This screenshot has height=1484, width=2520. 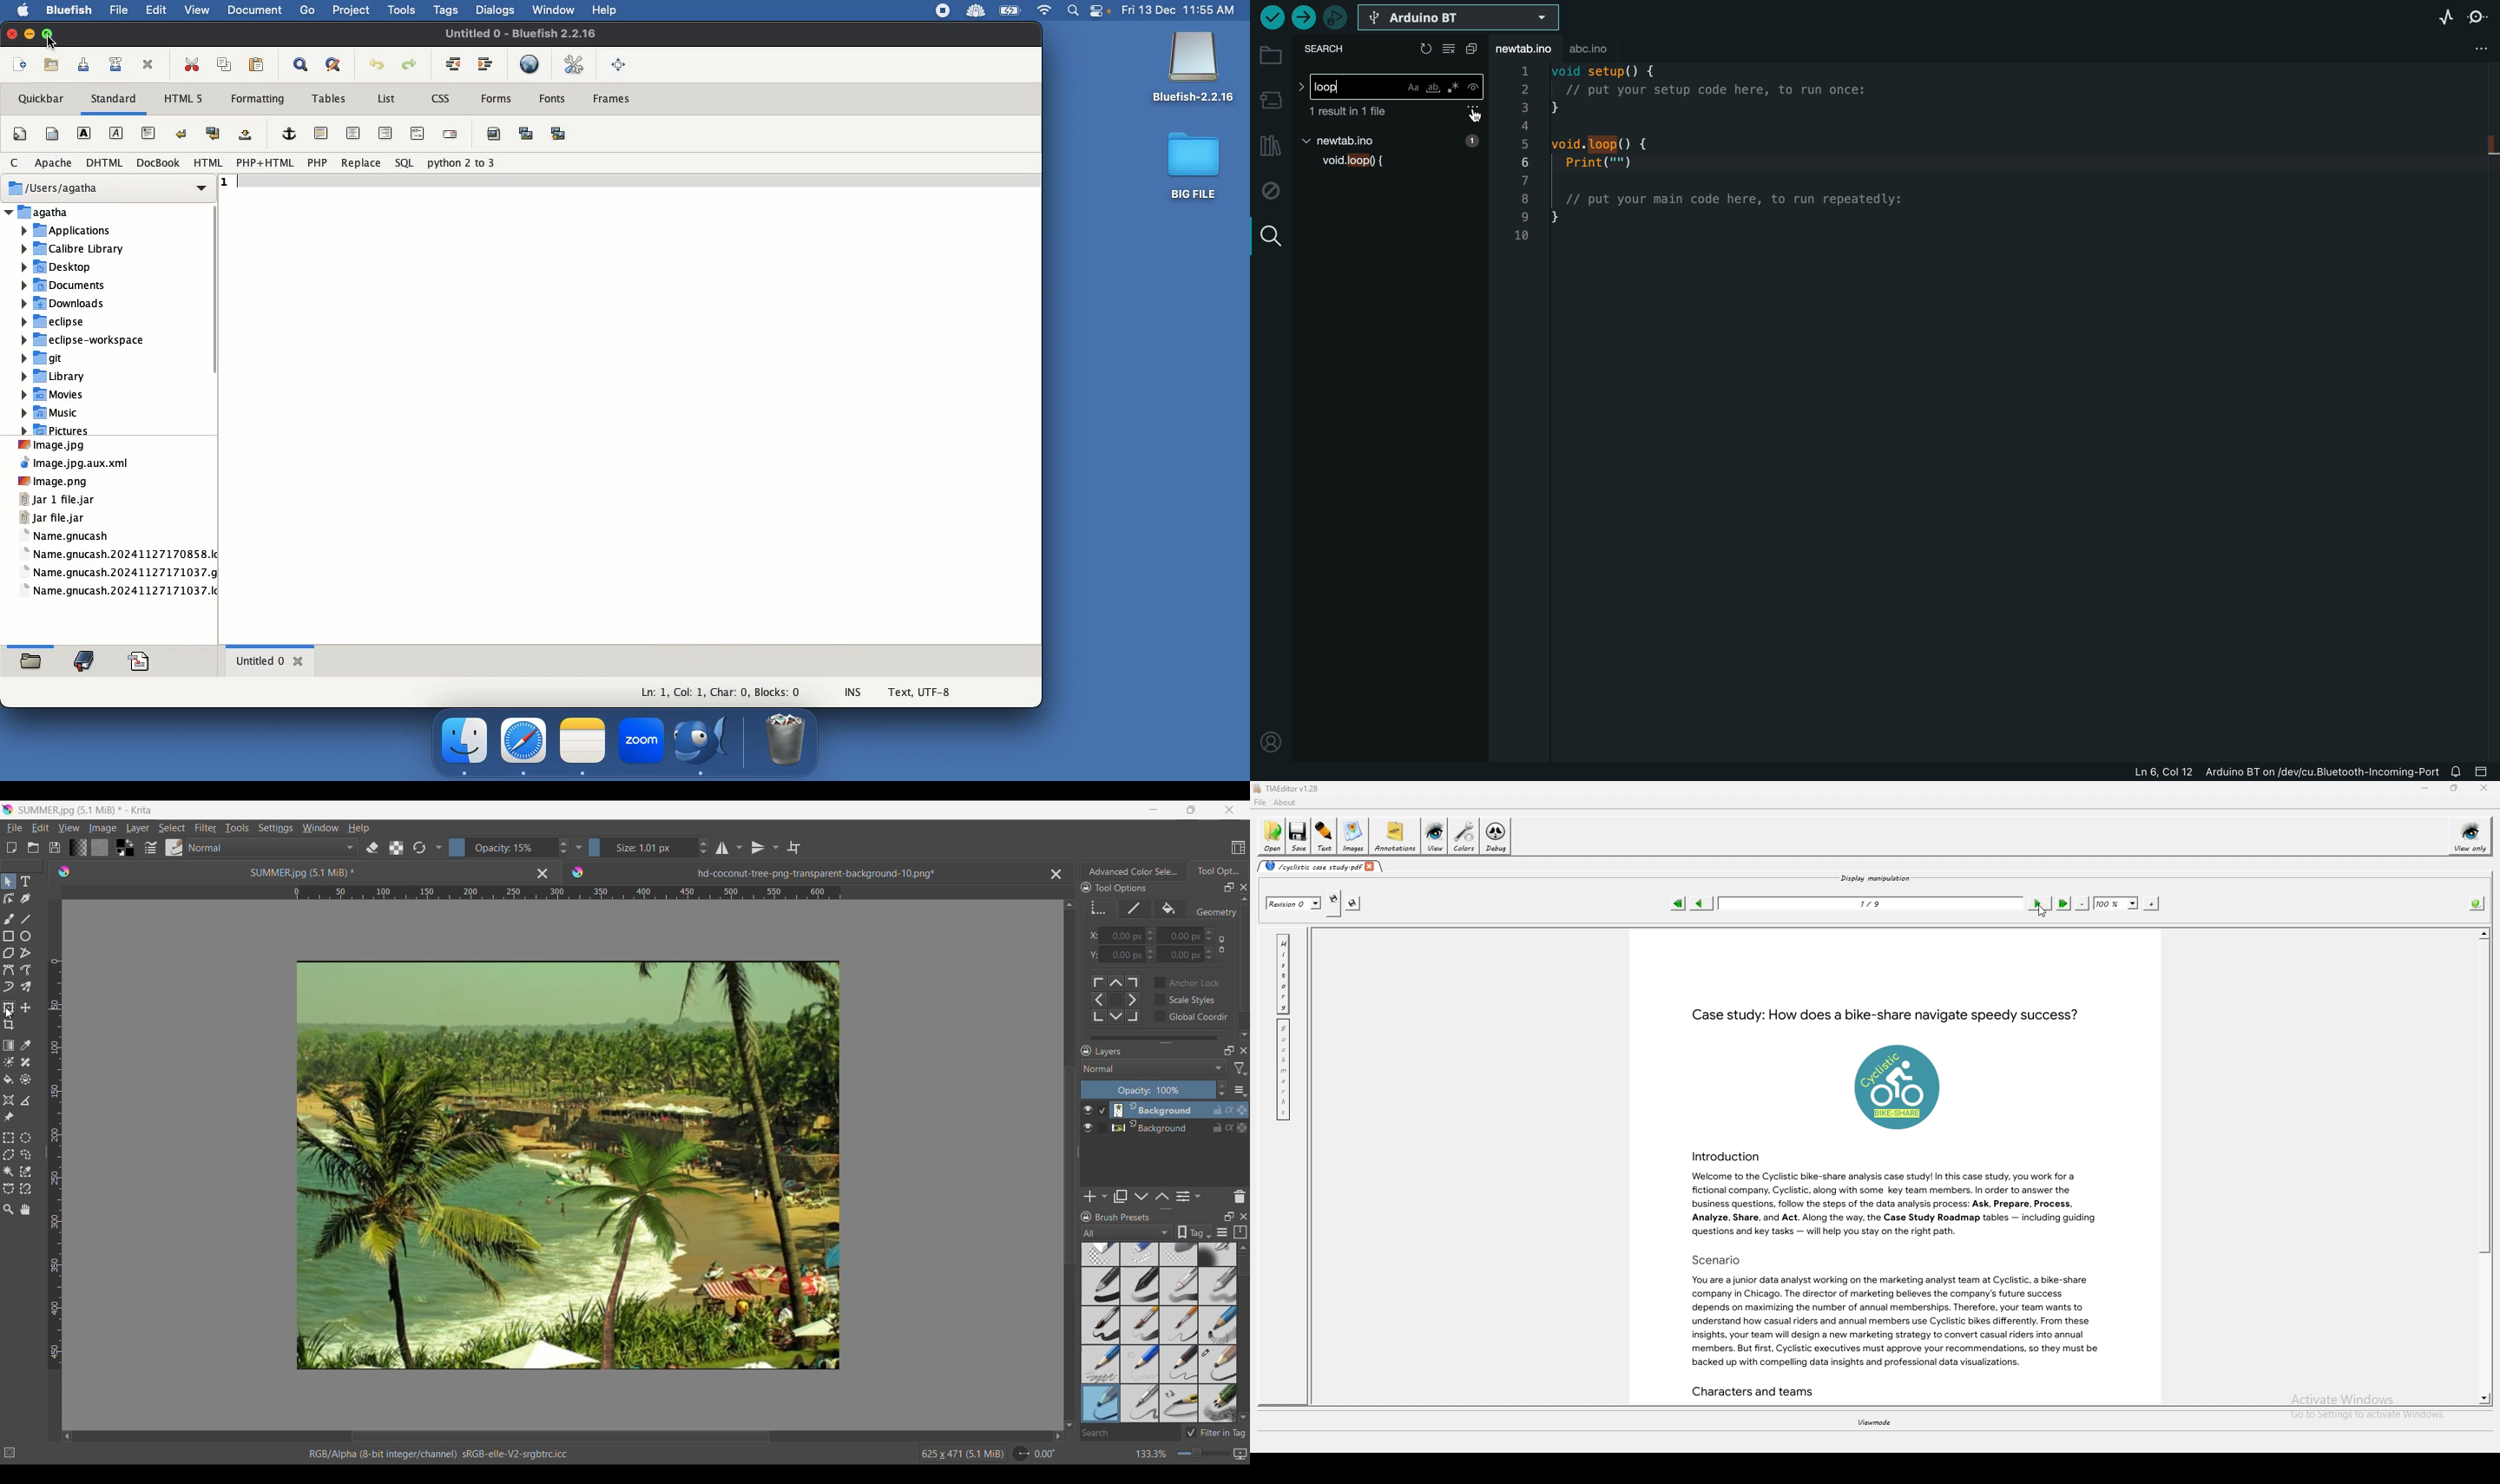 What do you see at coordinates (40, 827) in the screenshot?
I see `Edit` at bounding box center [40, 827].